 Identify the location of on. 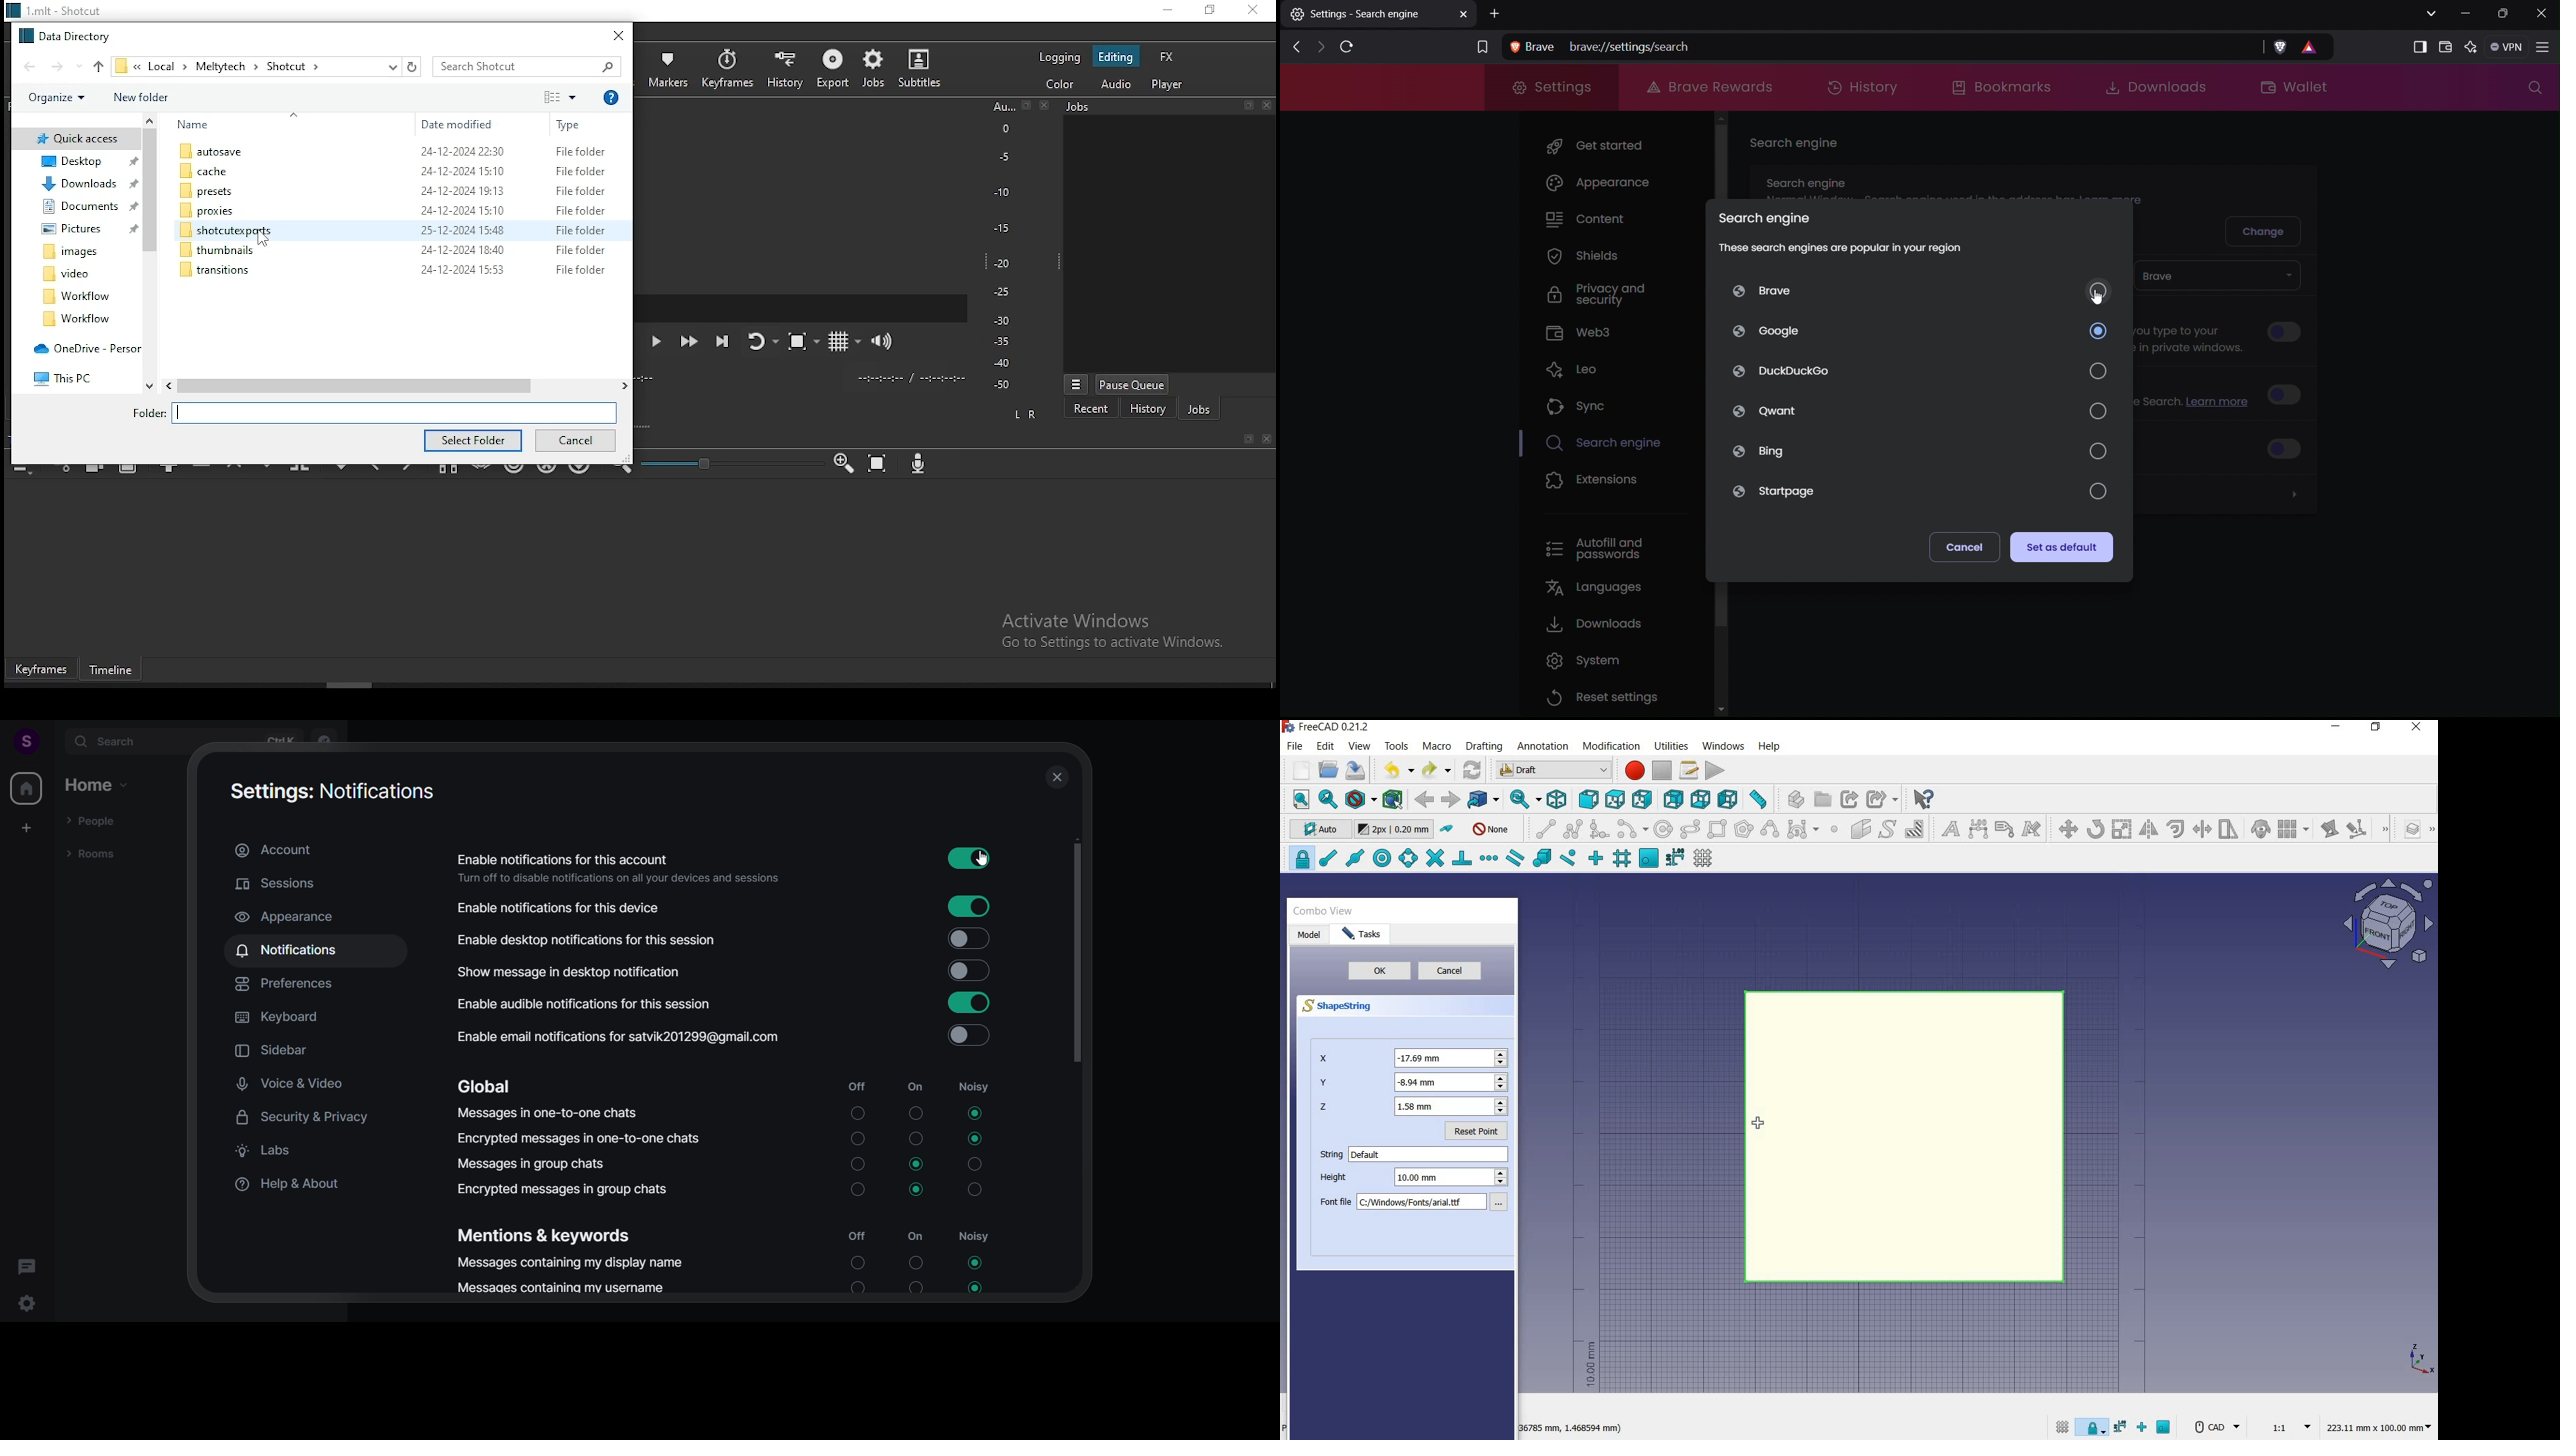
(920, 1237).